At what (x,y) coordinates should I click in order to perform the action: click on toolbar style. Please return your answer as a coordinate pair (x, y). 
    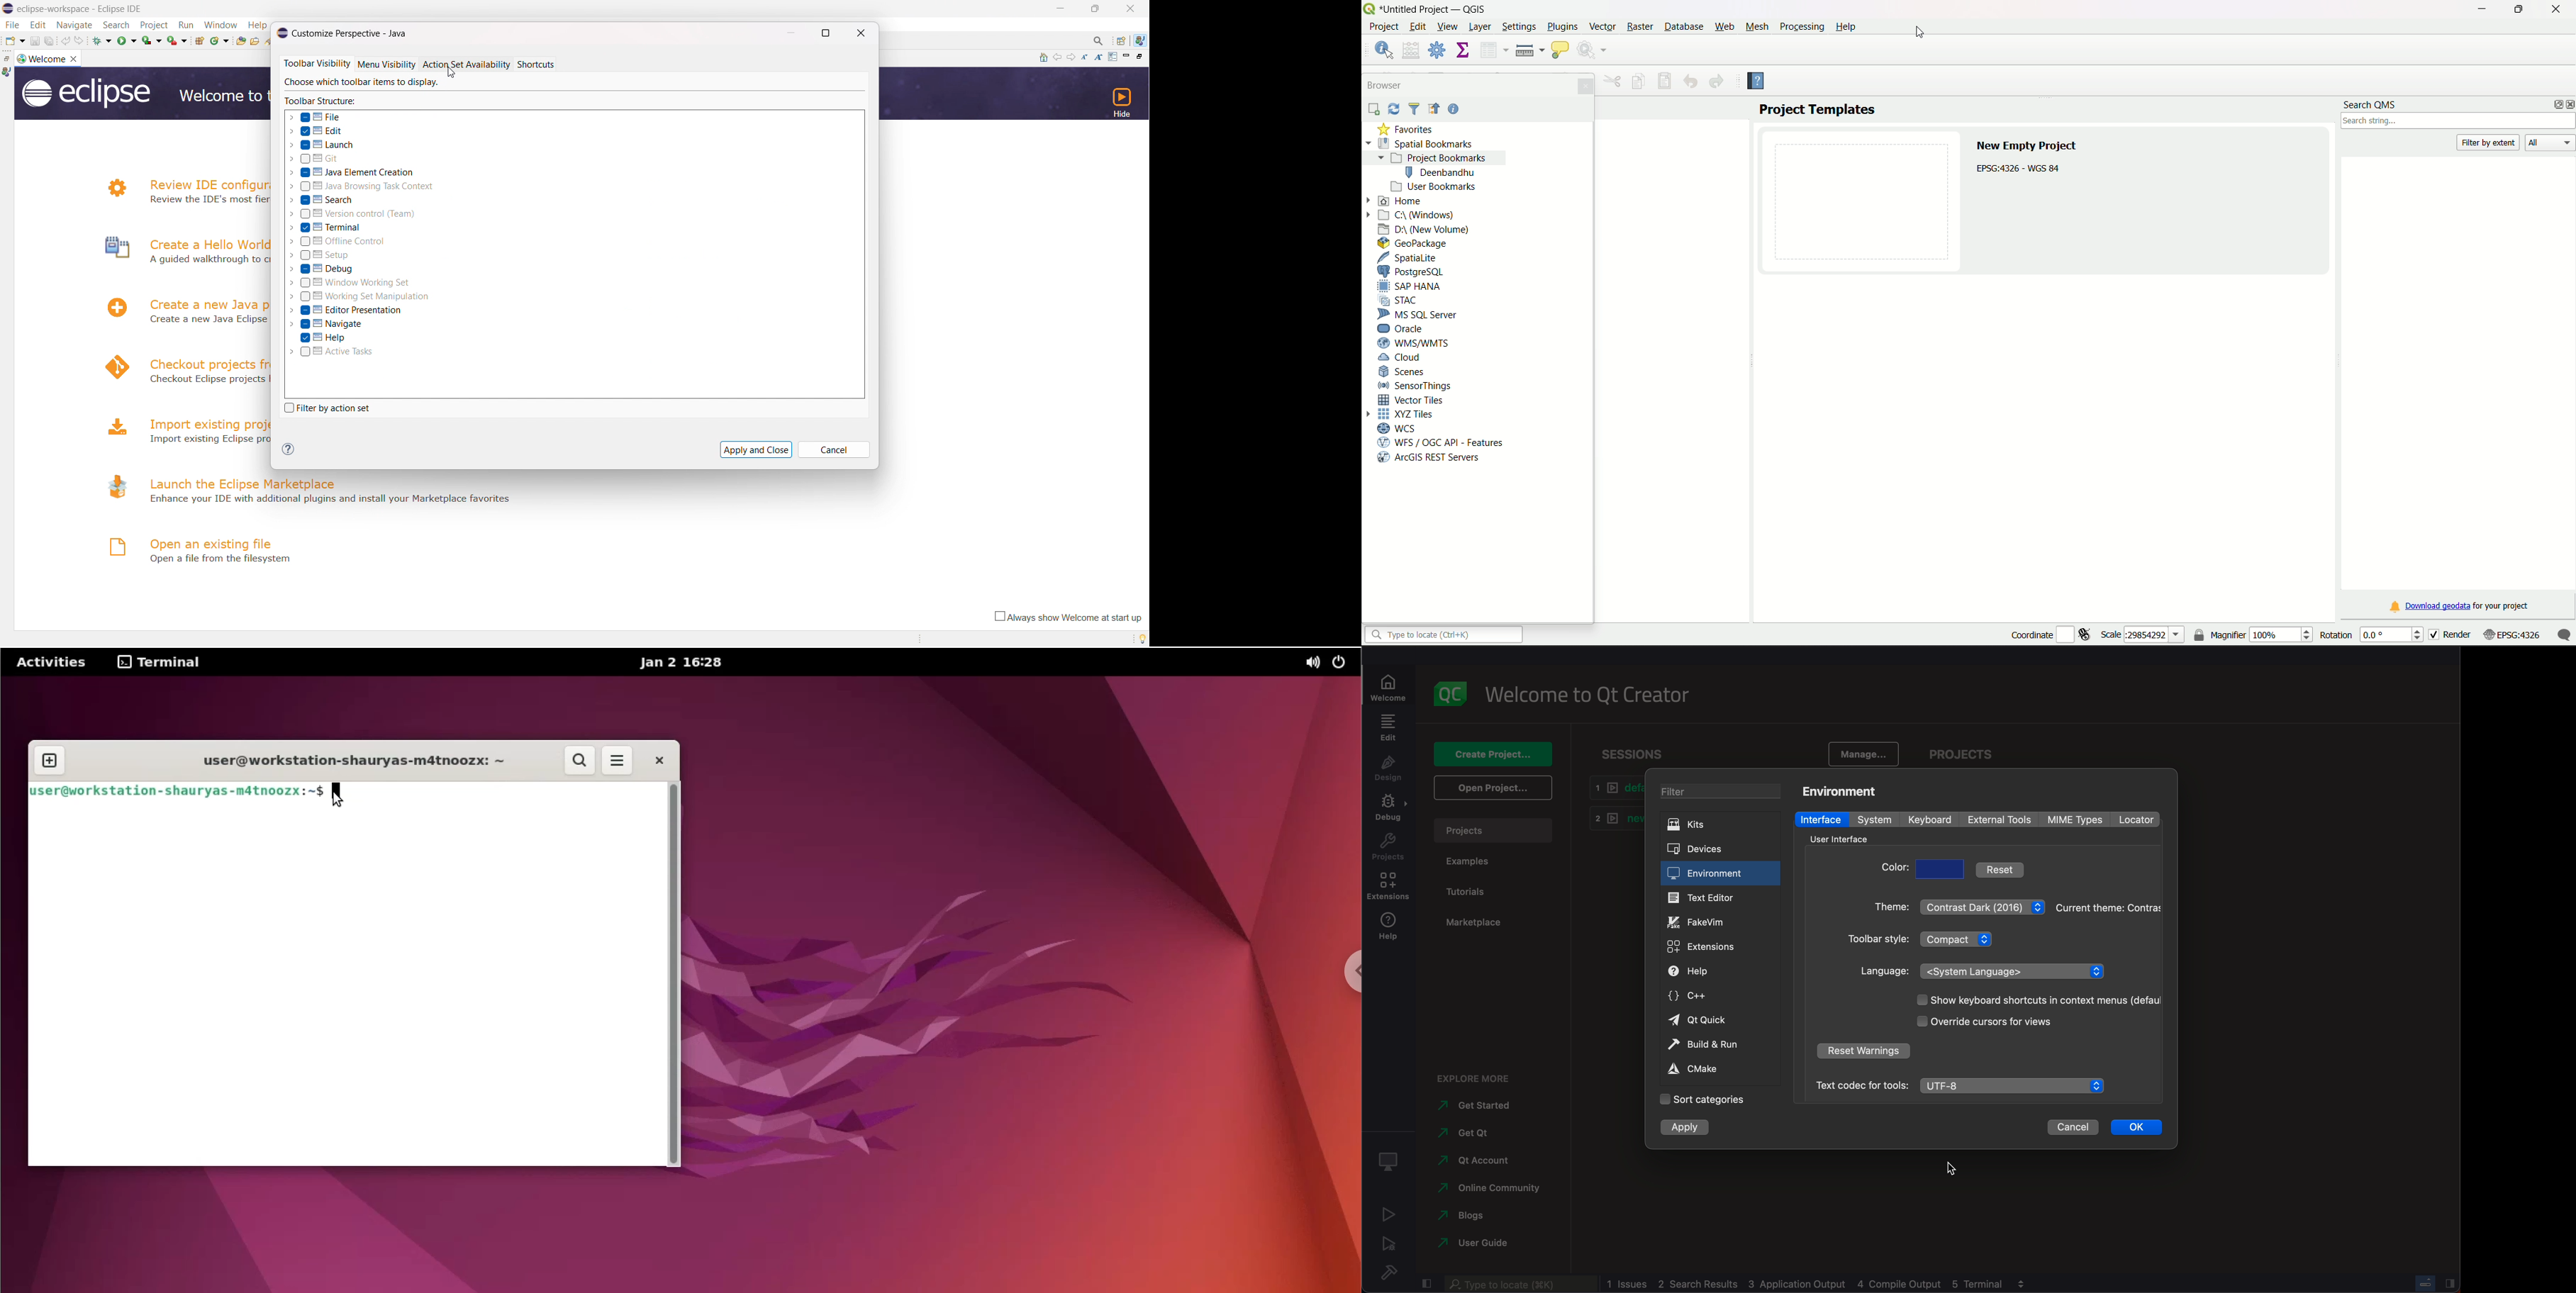
    Looking at the image, I should click on (1876, 941).